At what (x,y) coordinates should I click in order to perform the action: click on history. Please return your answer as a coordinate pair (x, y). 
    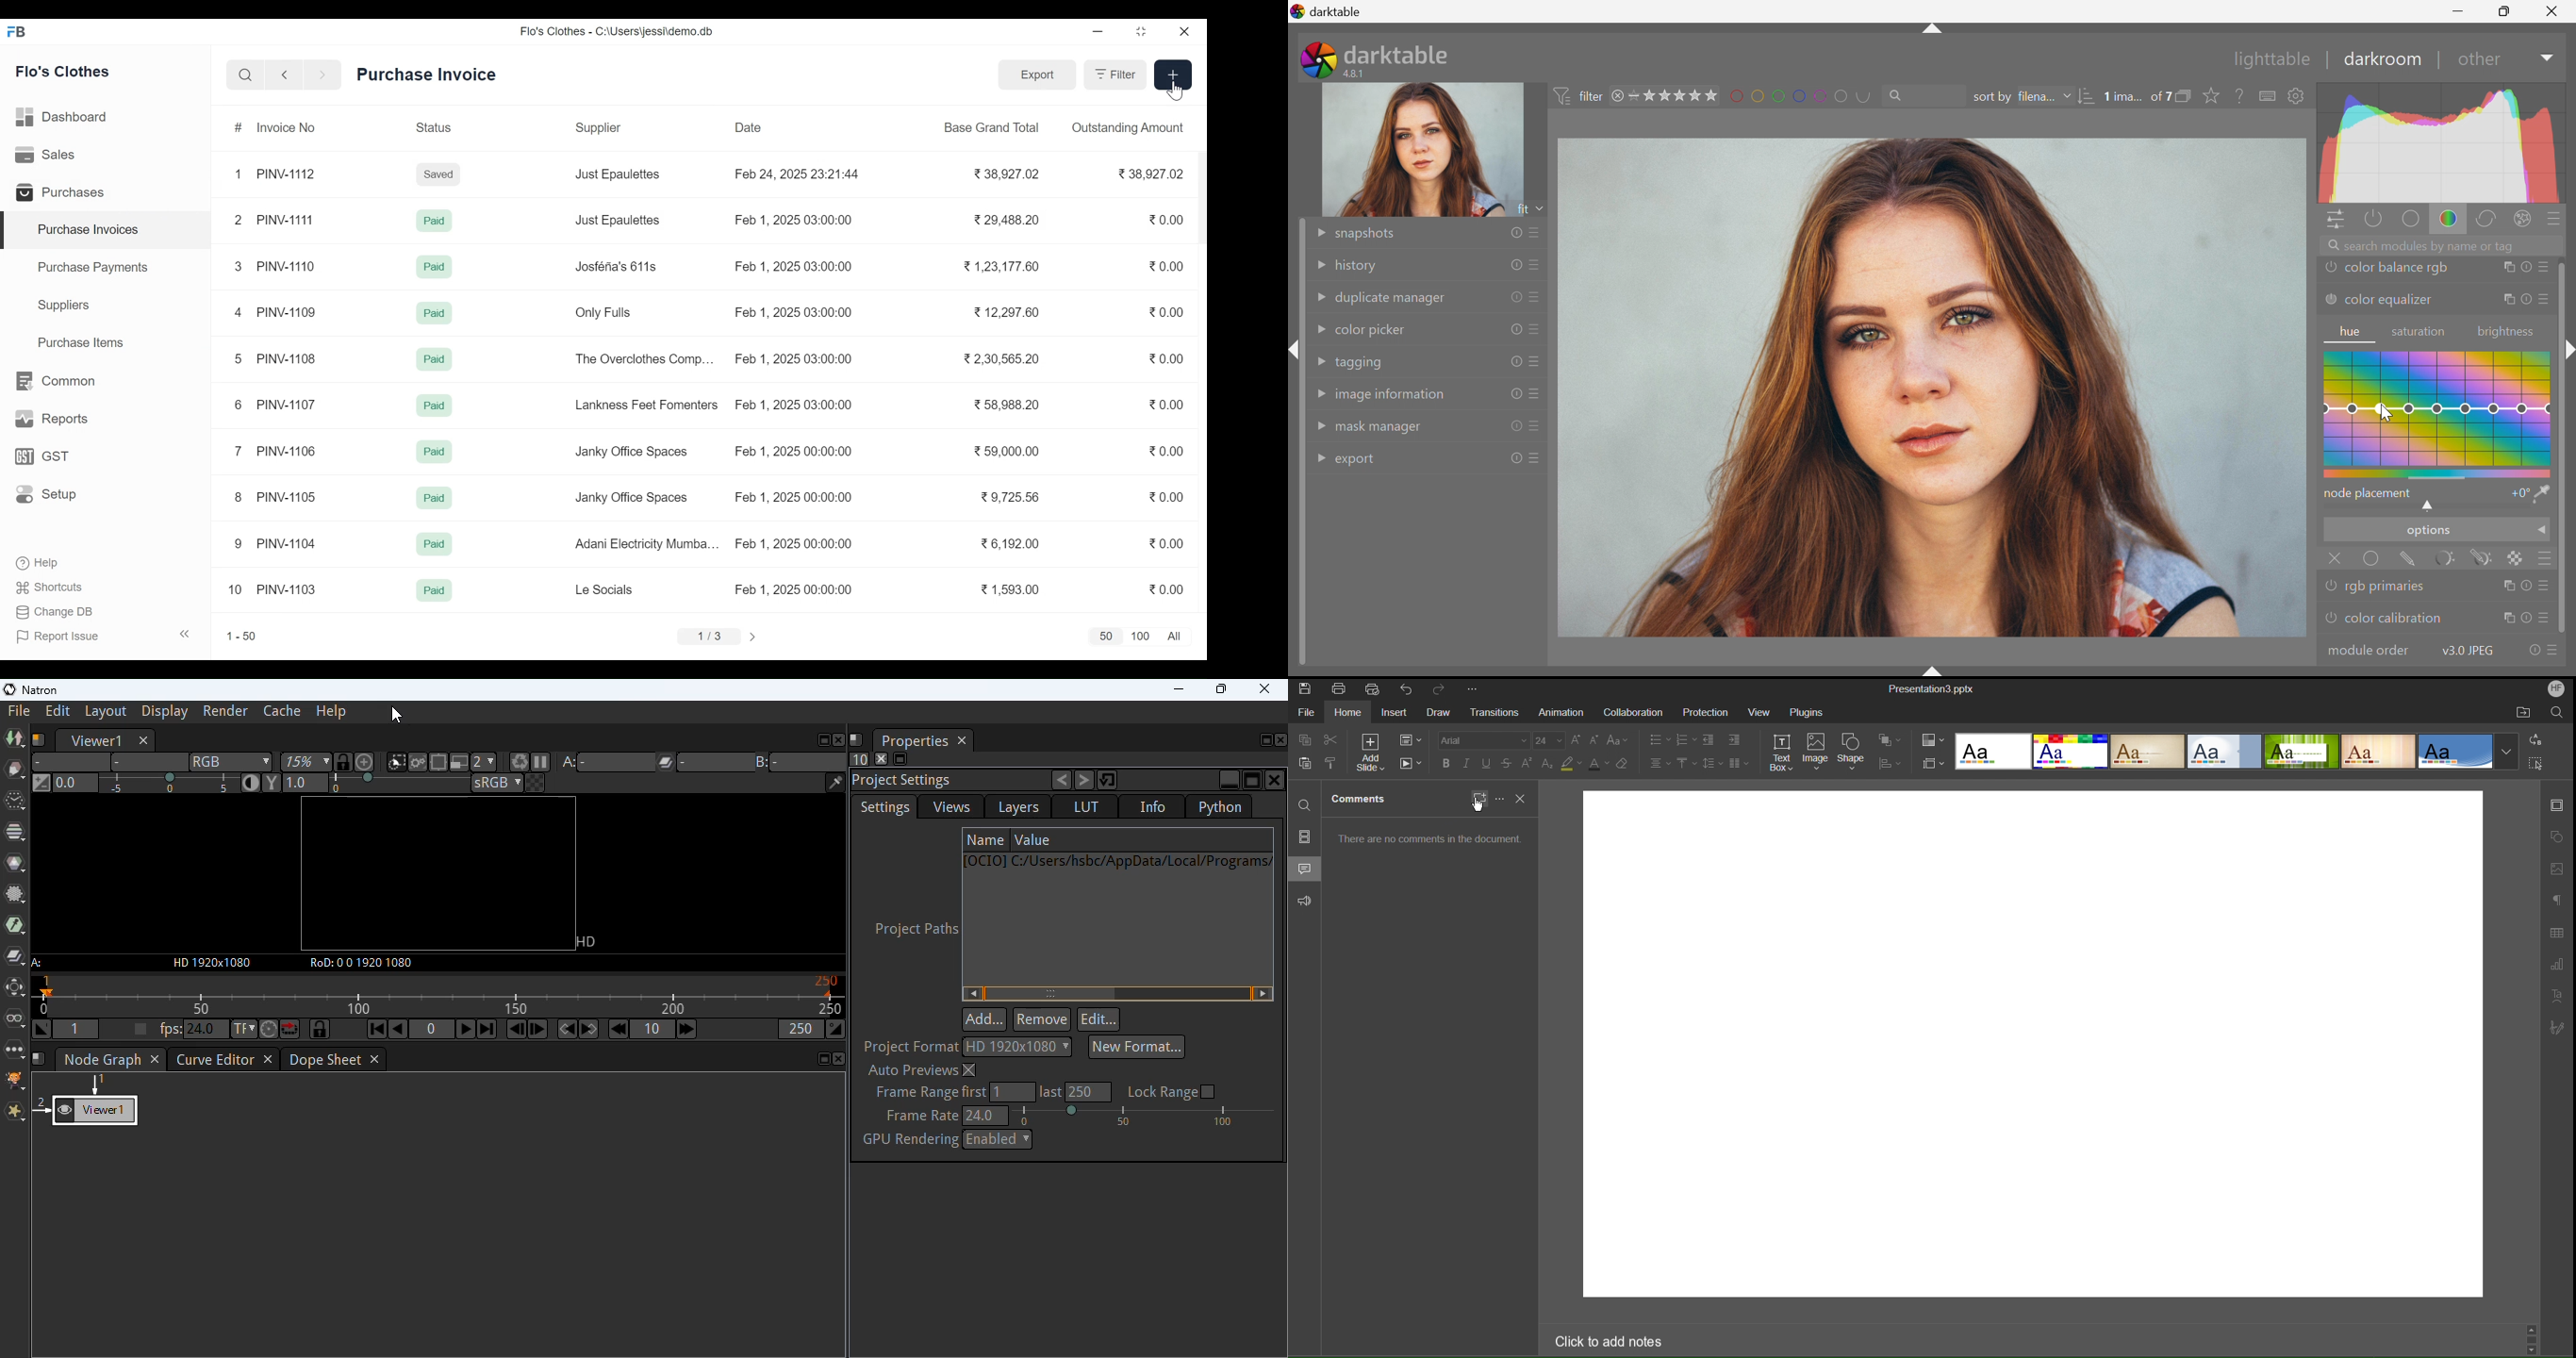
    Looking at the image, I should click on (1360, 266).